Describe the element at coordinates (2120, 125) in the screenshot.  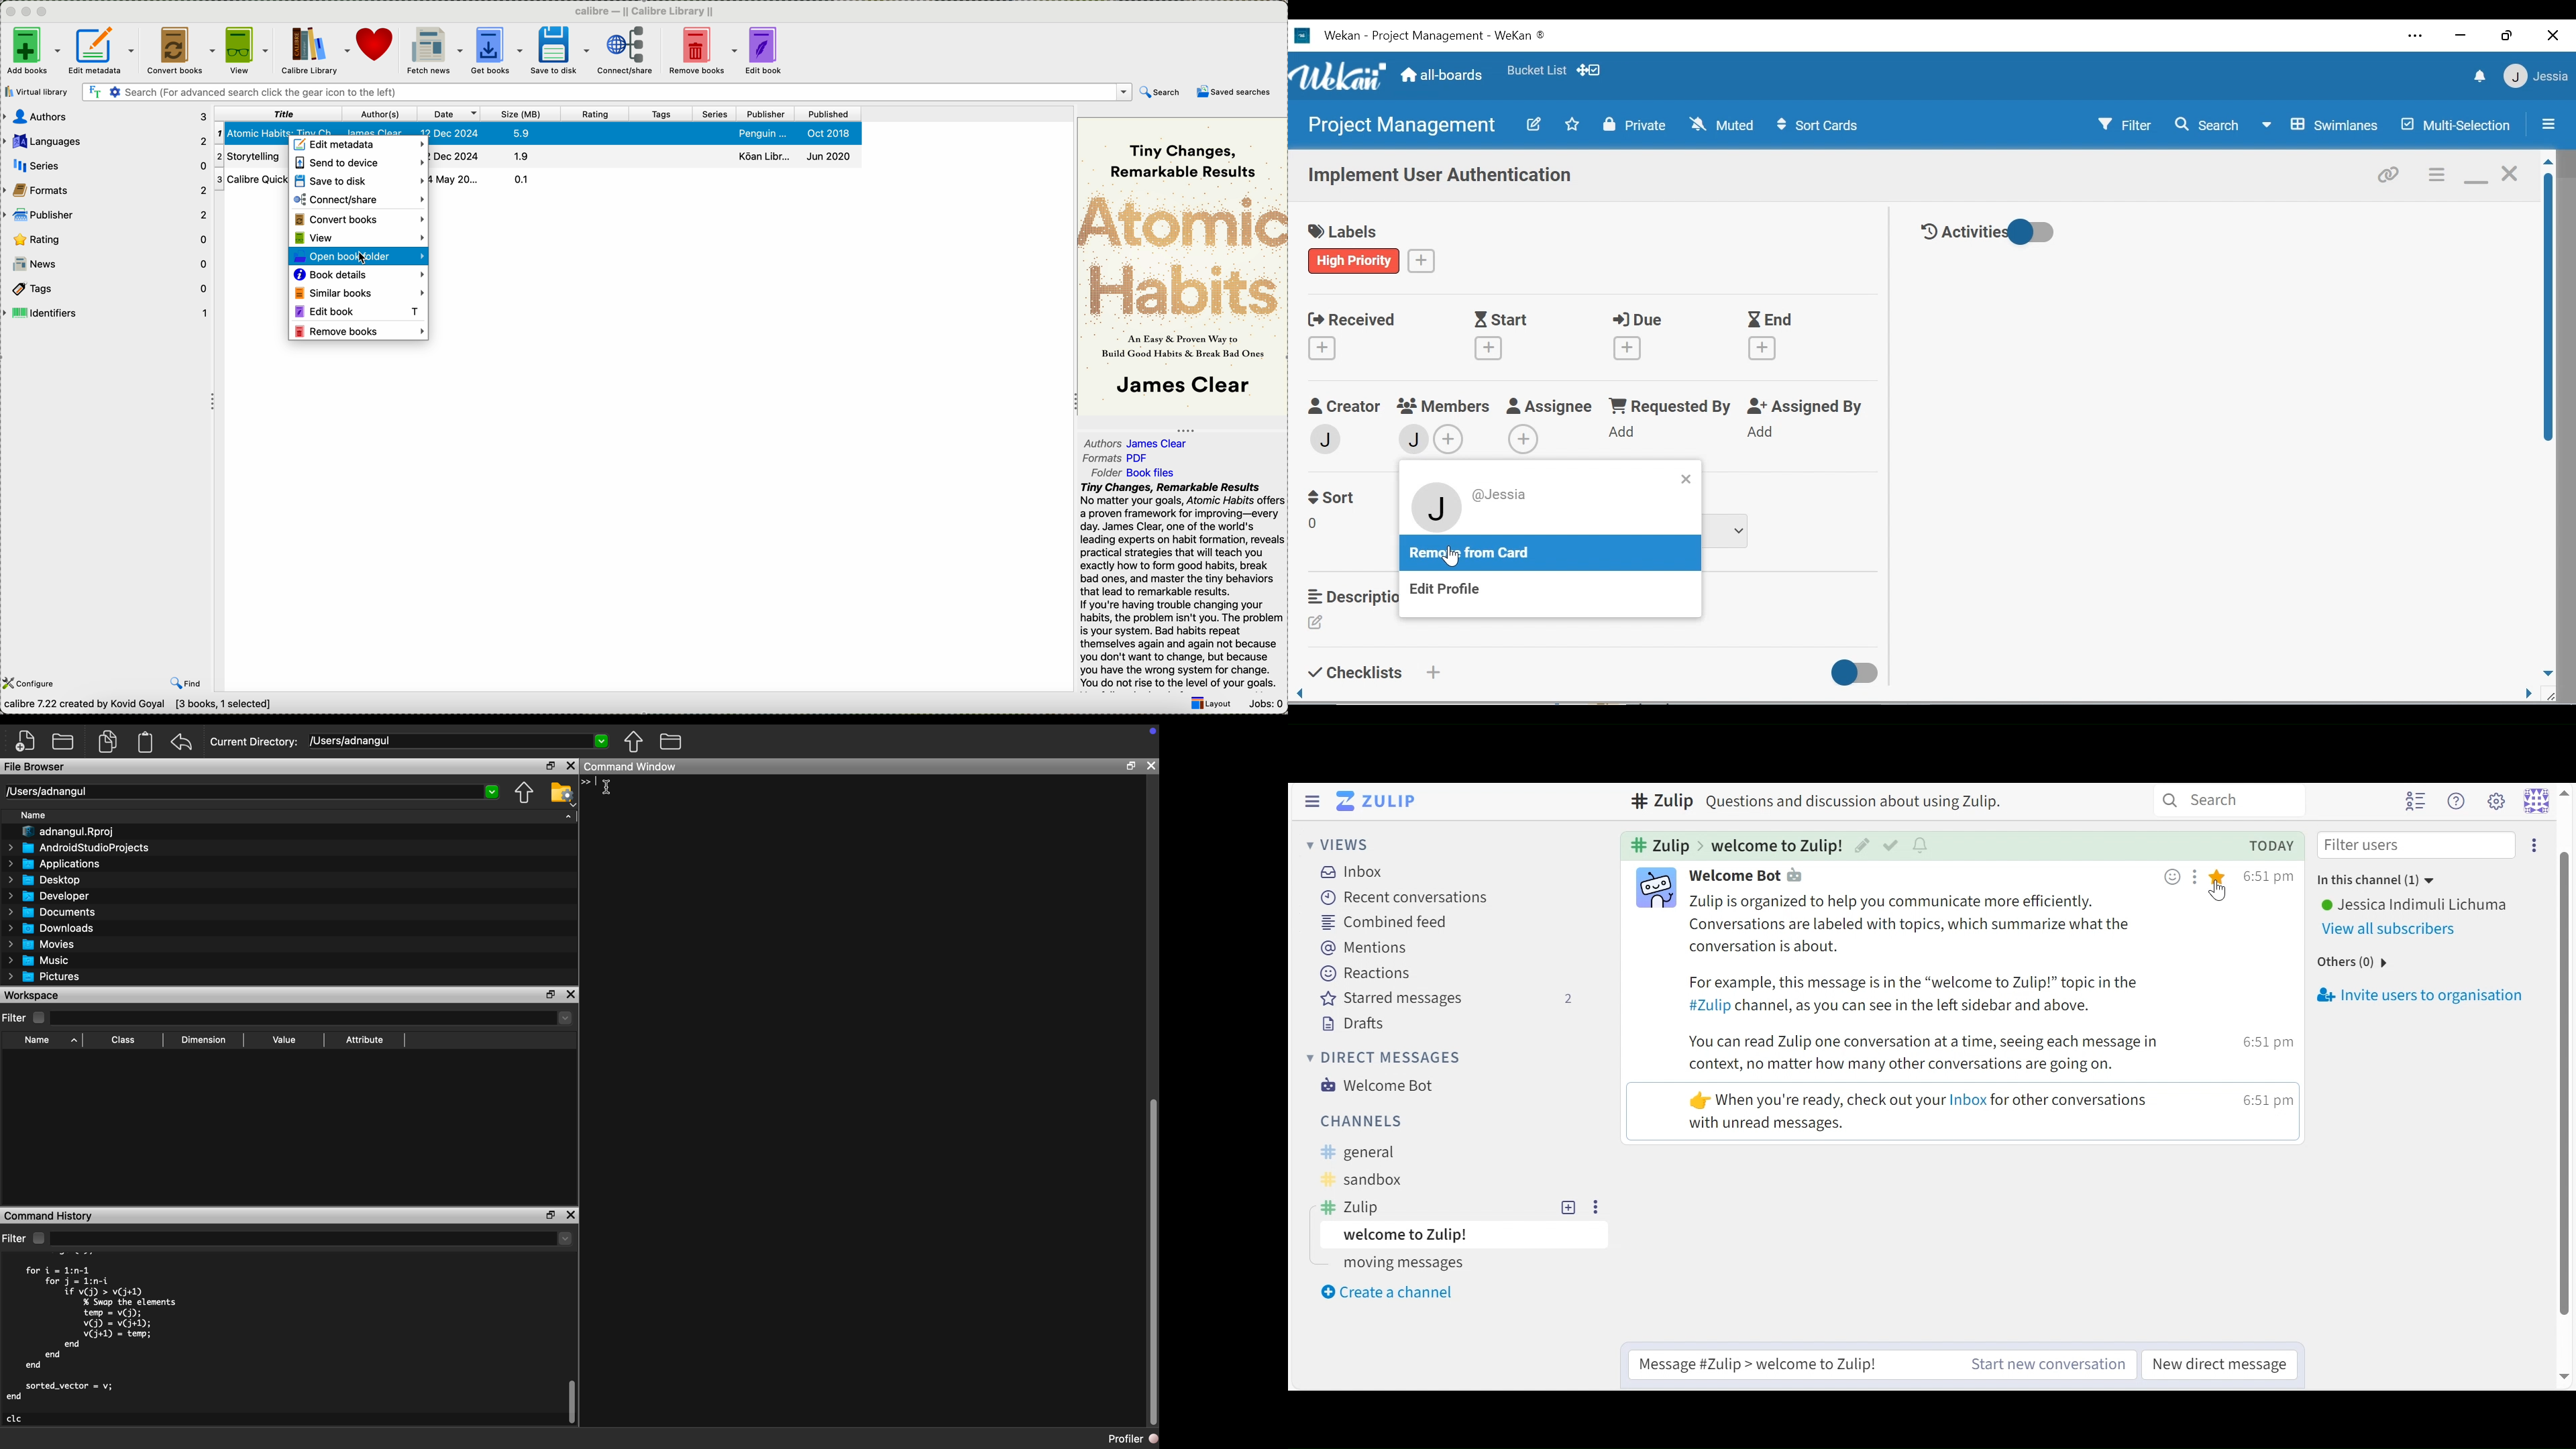
I see ` Filter` at that location.